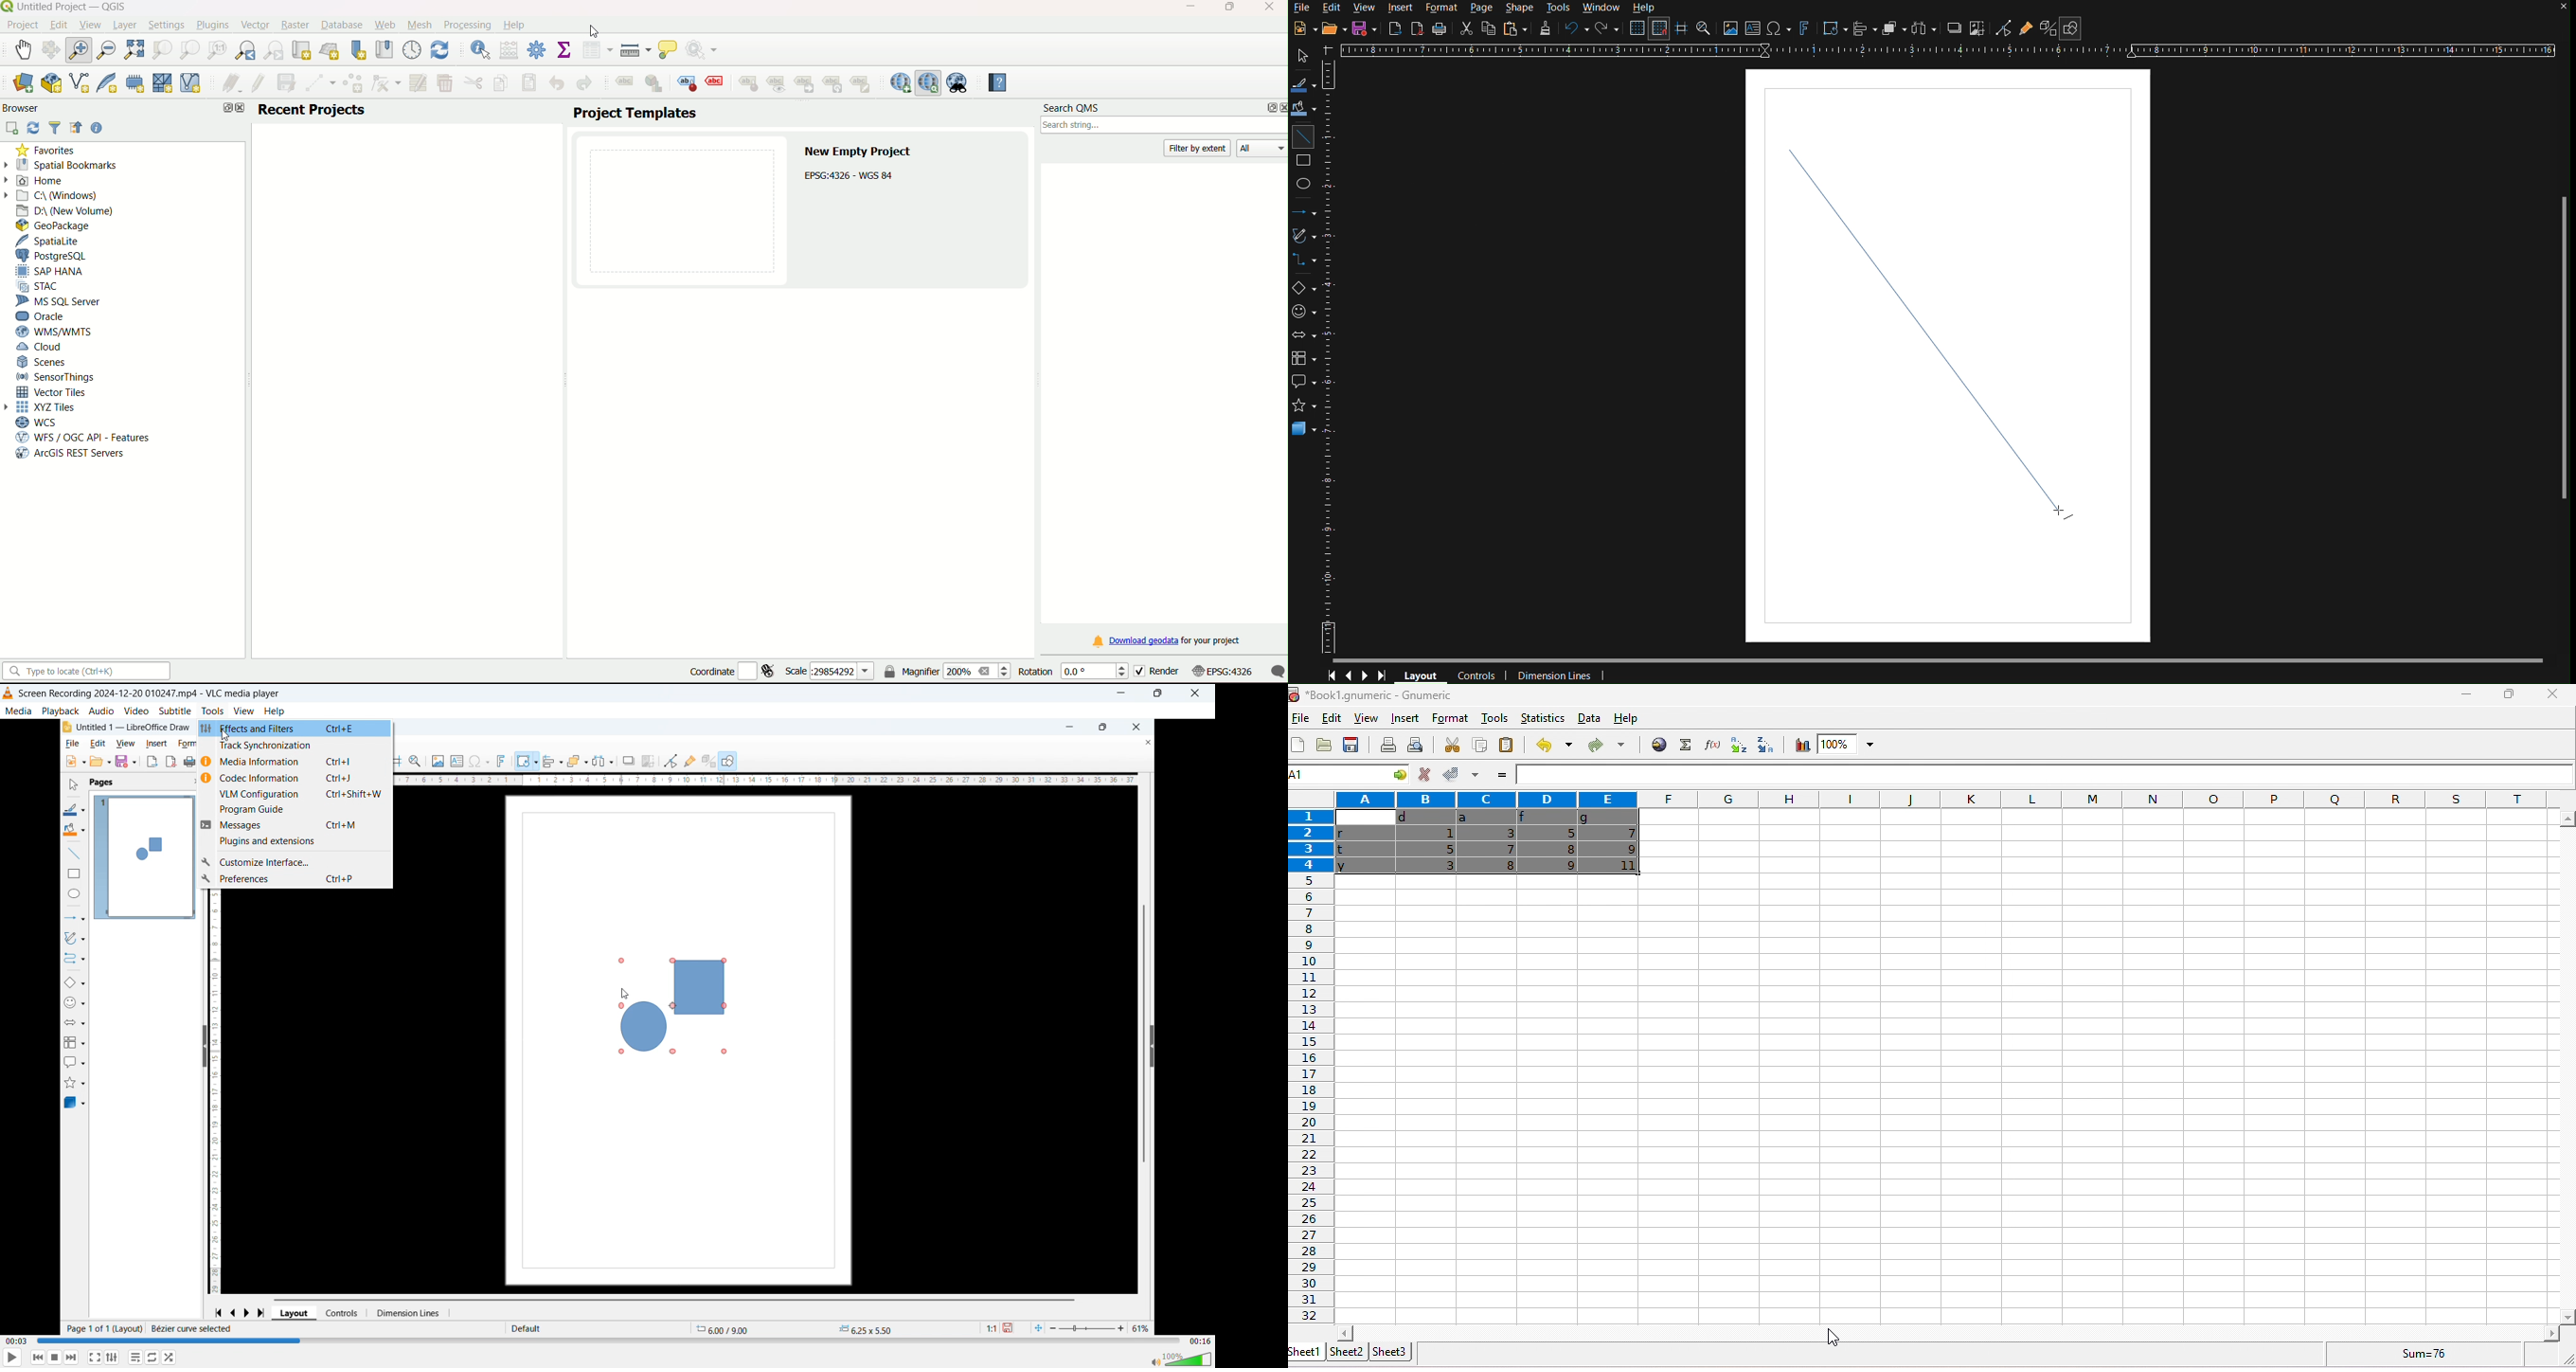 This screenshot has height=1372, width=2576. I want to click on 3D Objects, so click(1304, 428).